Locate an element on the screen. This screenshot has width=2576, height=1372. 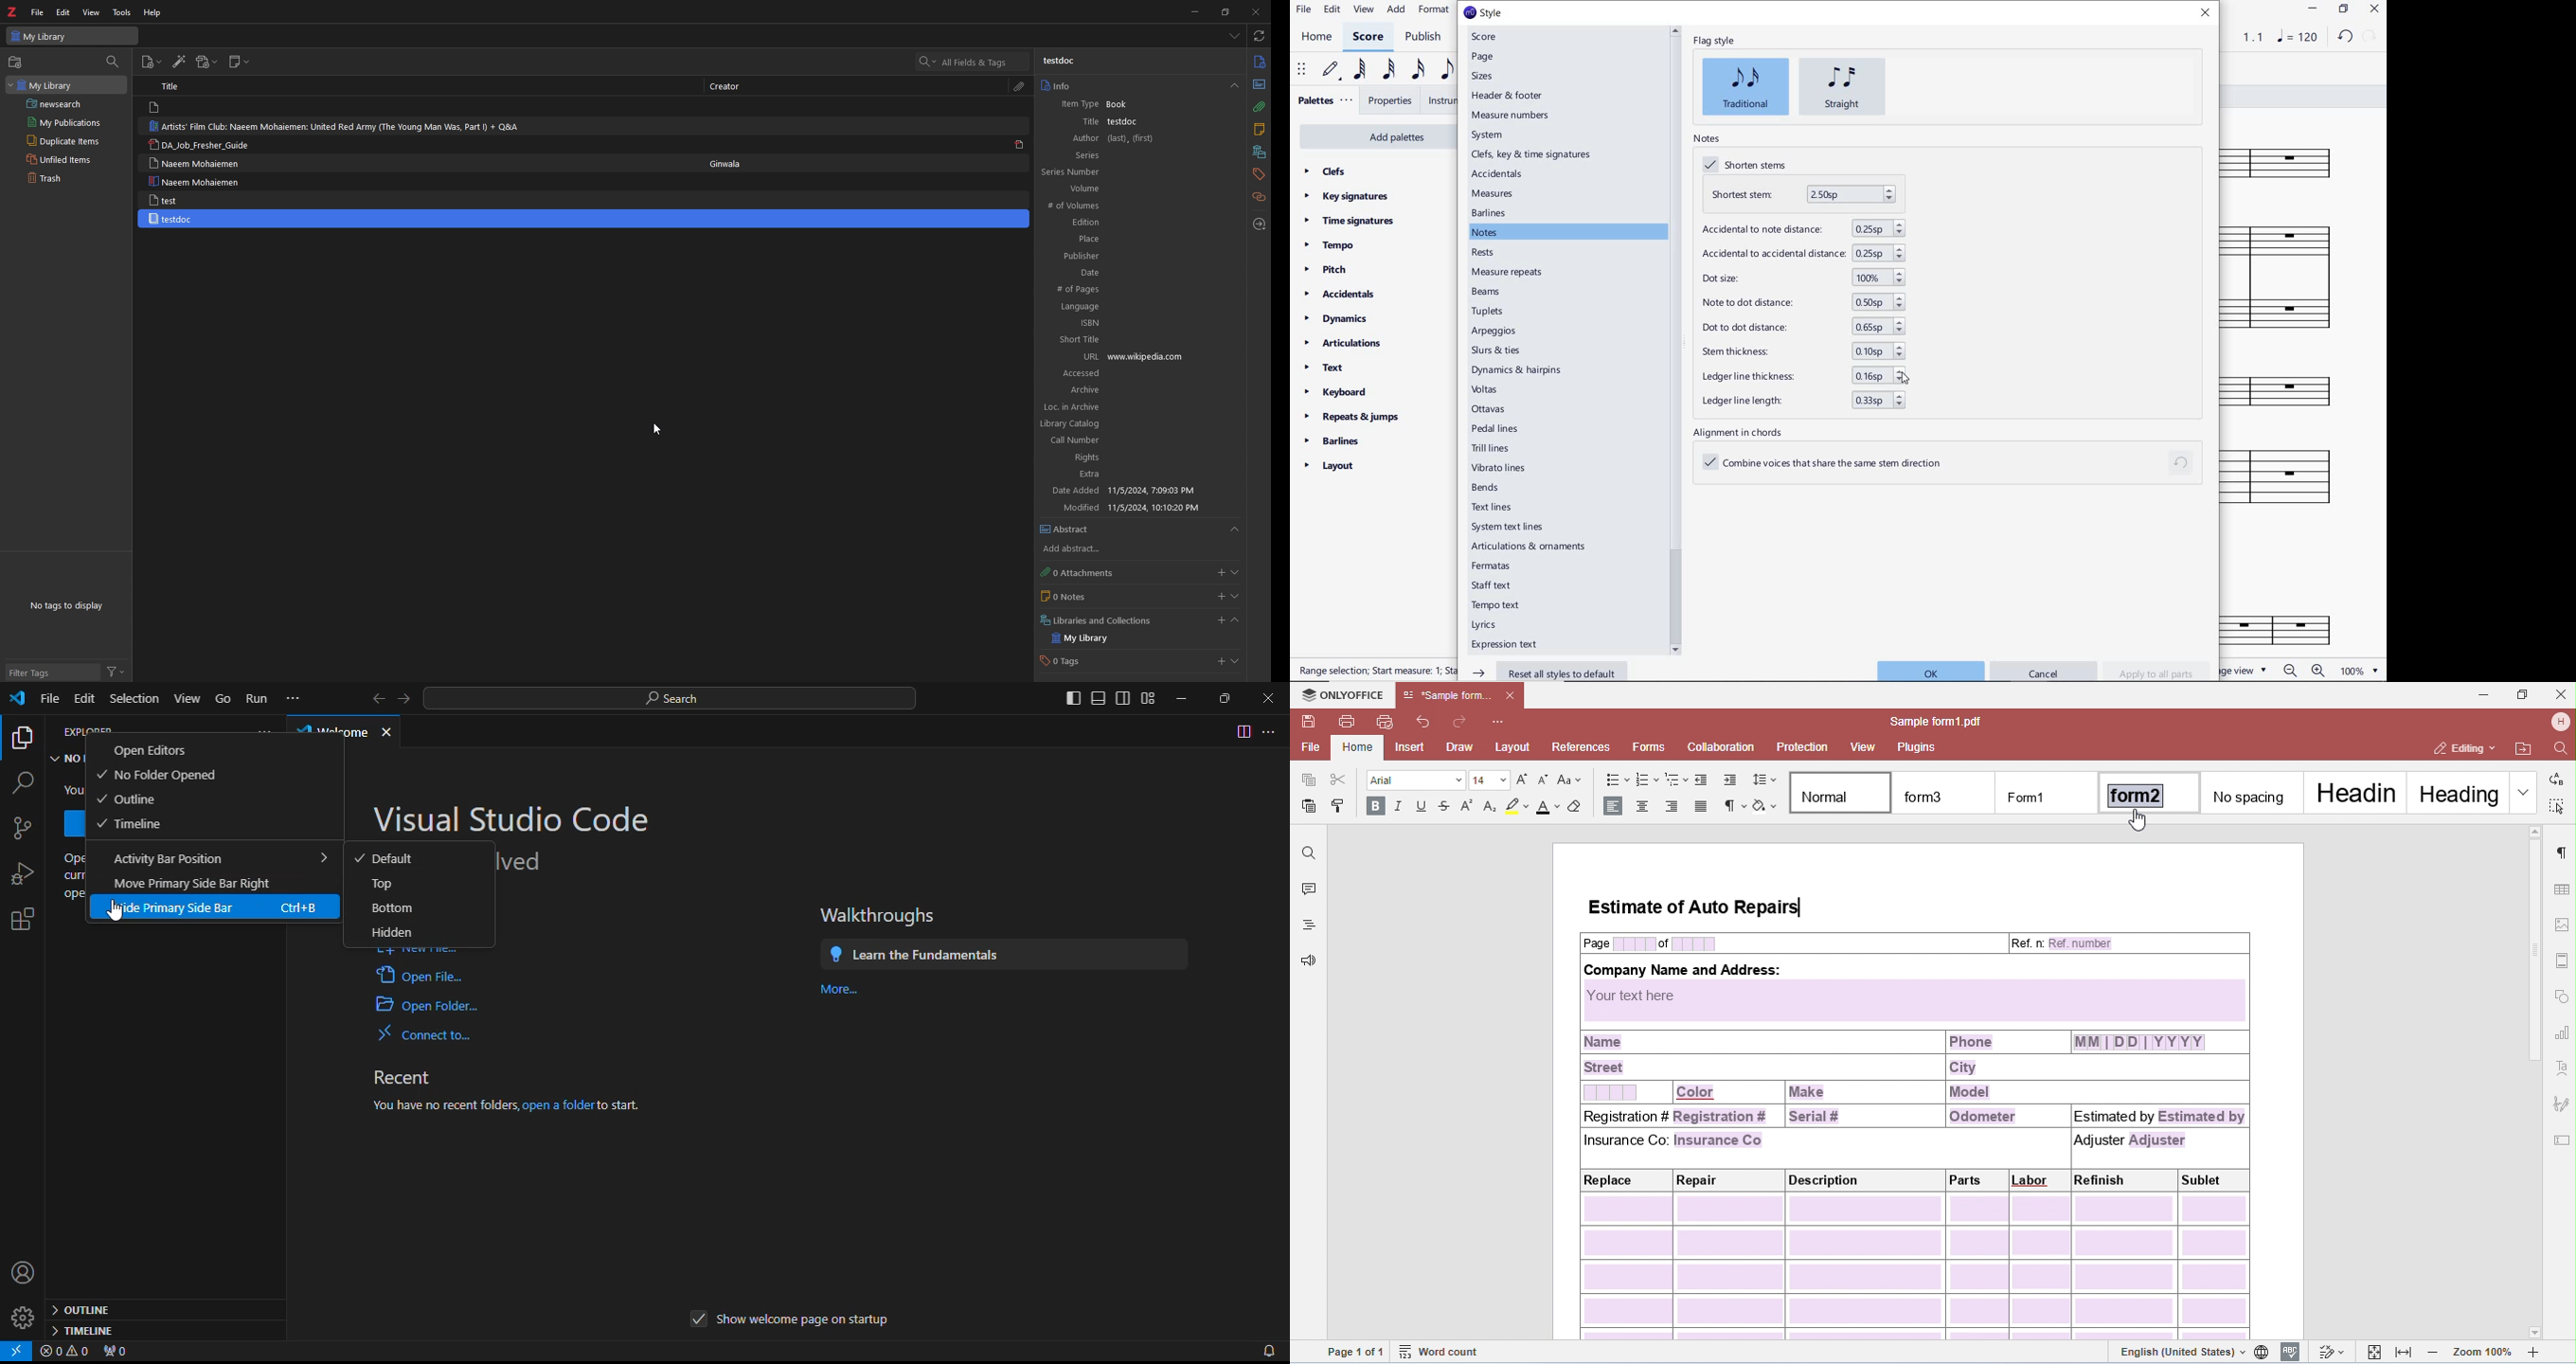
FL is located at coordinates (2290, 624).